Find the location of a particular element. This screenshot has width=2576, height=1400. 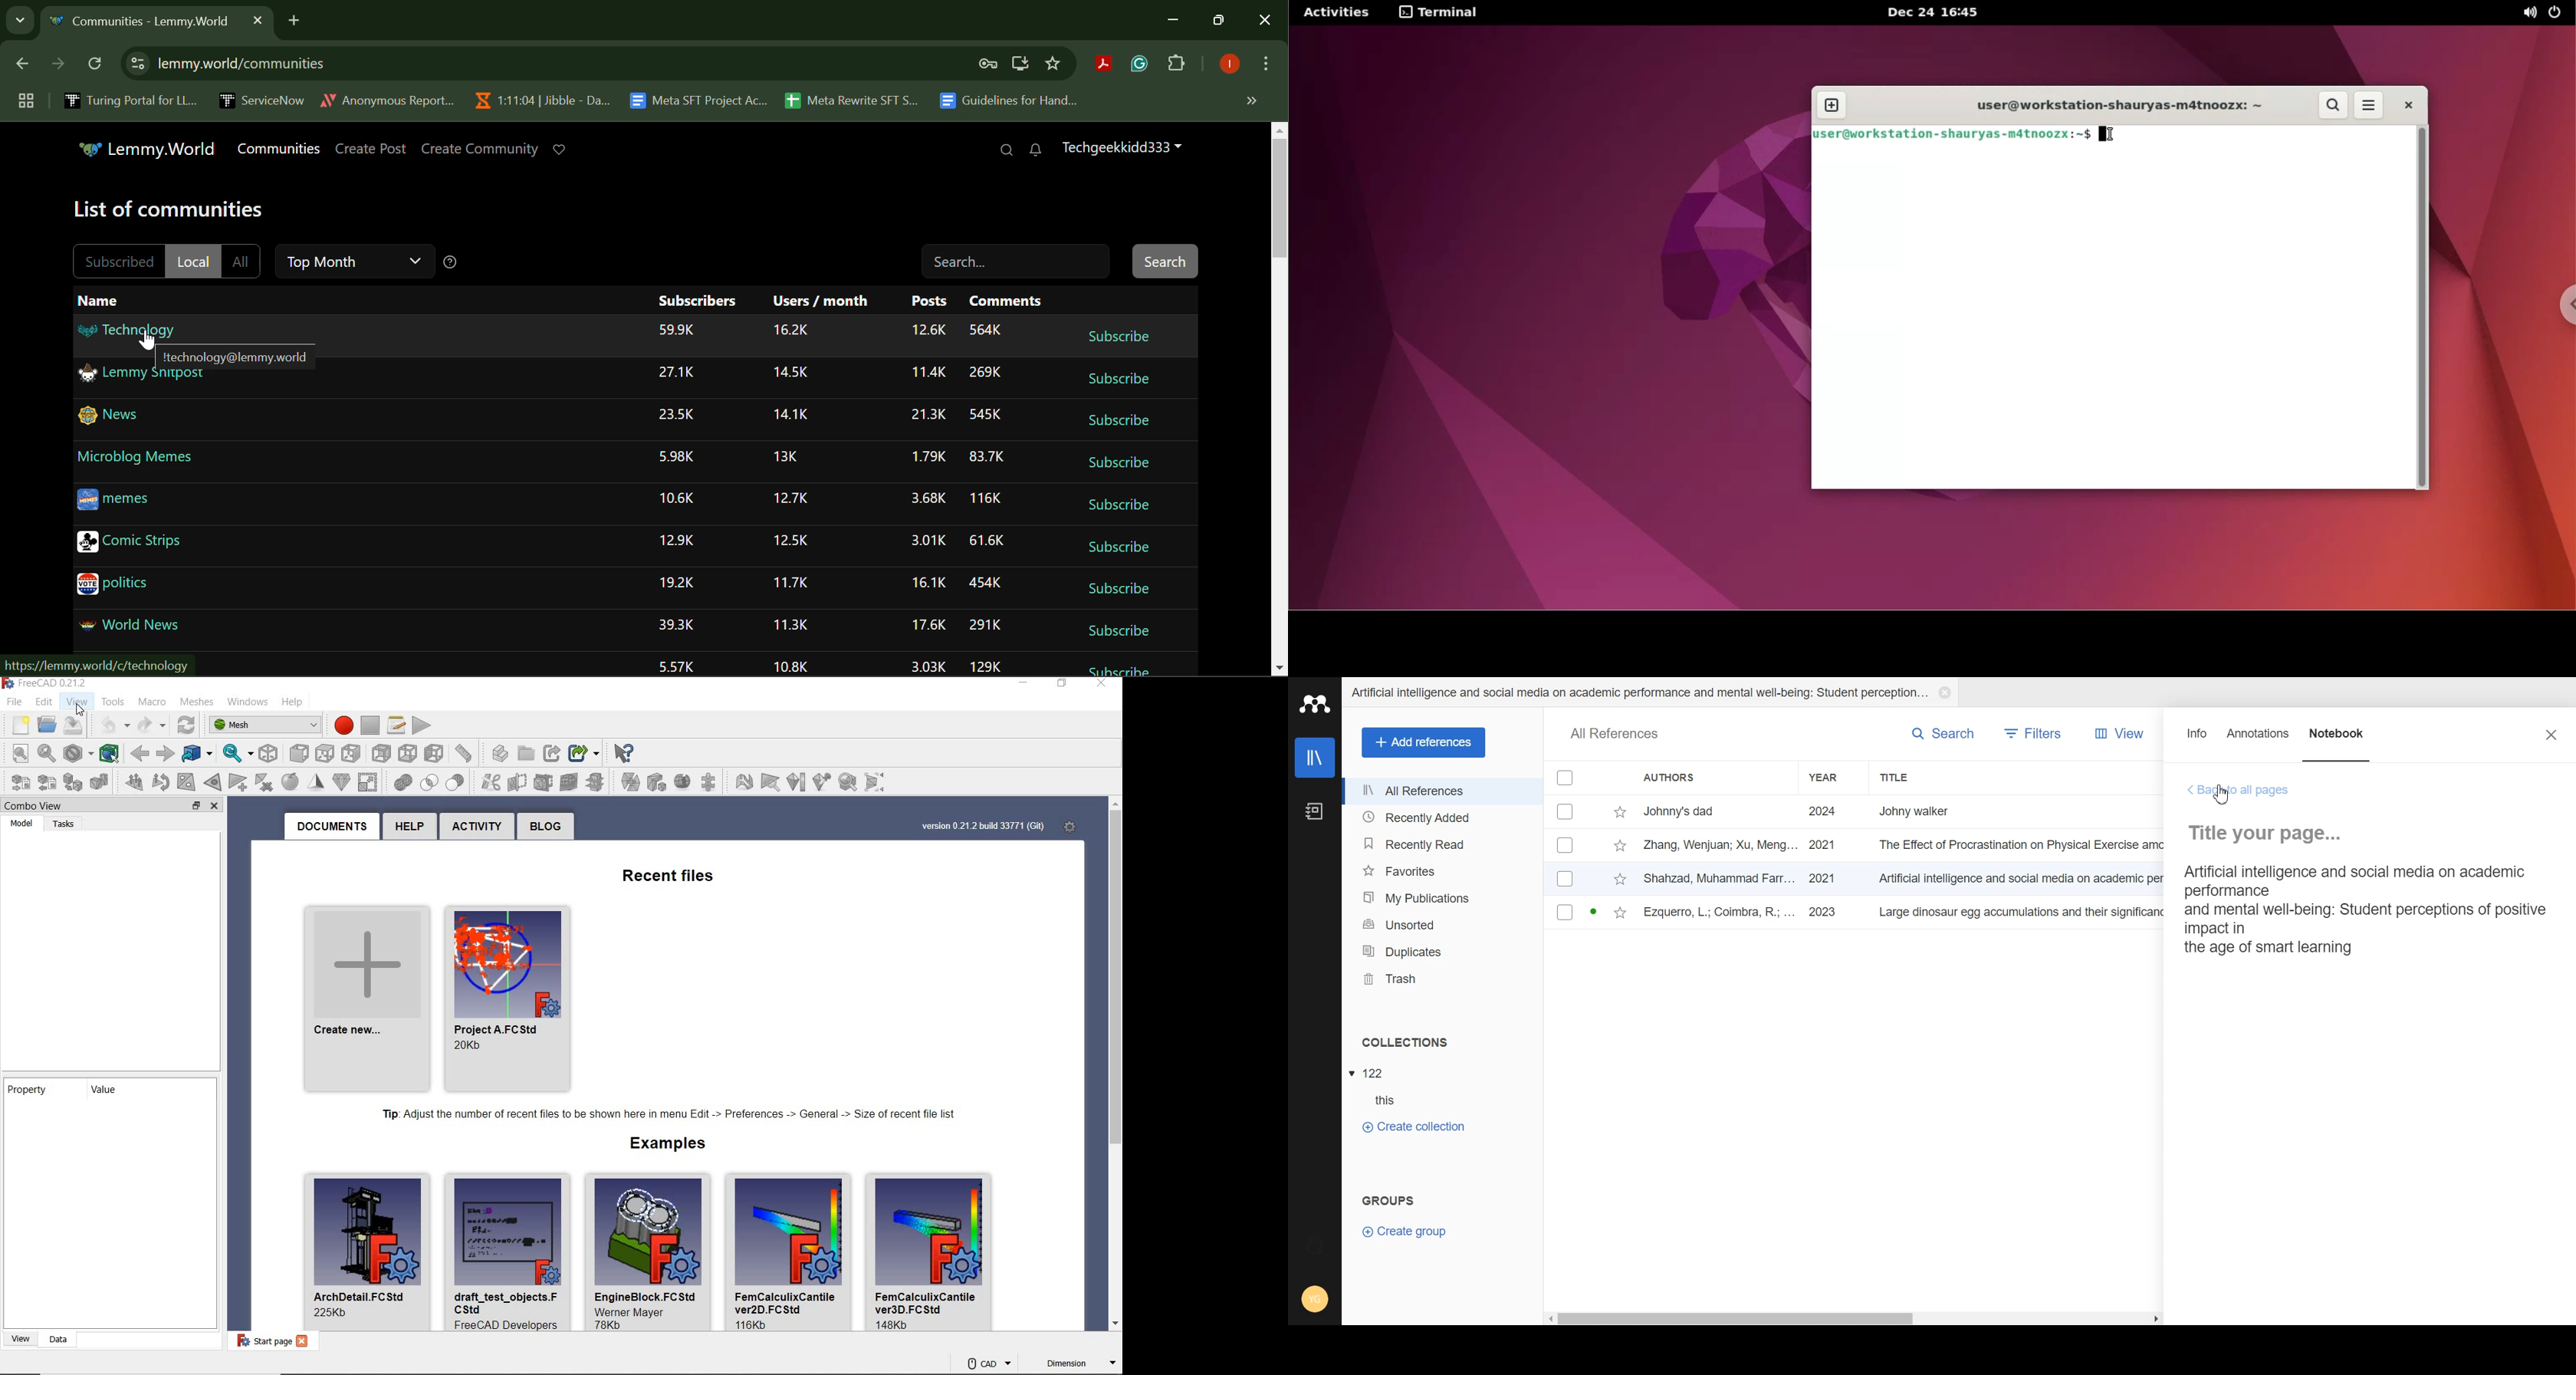

left is located at coordinates (408, 752).